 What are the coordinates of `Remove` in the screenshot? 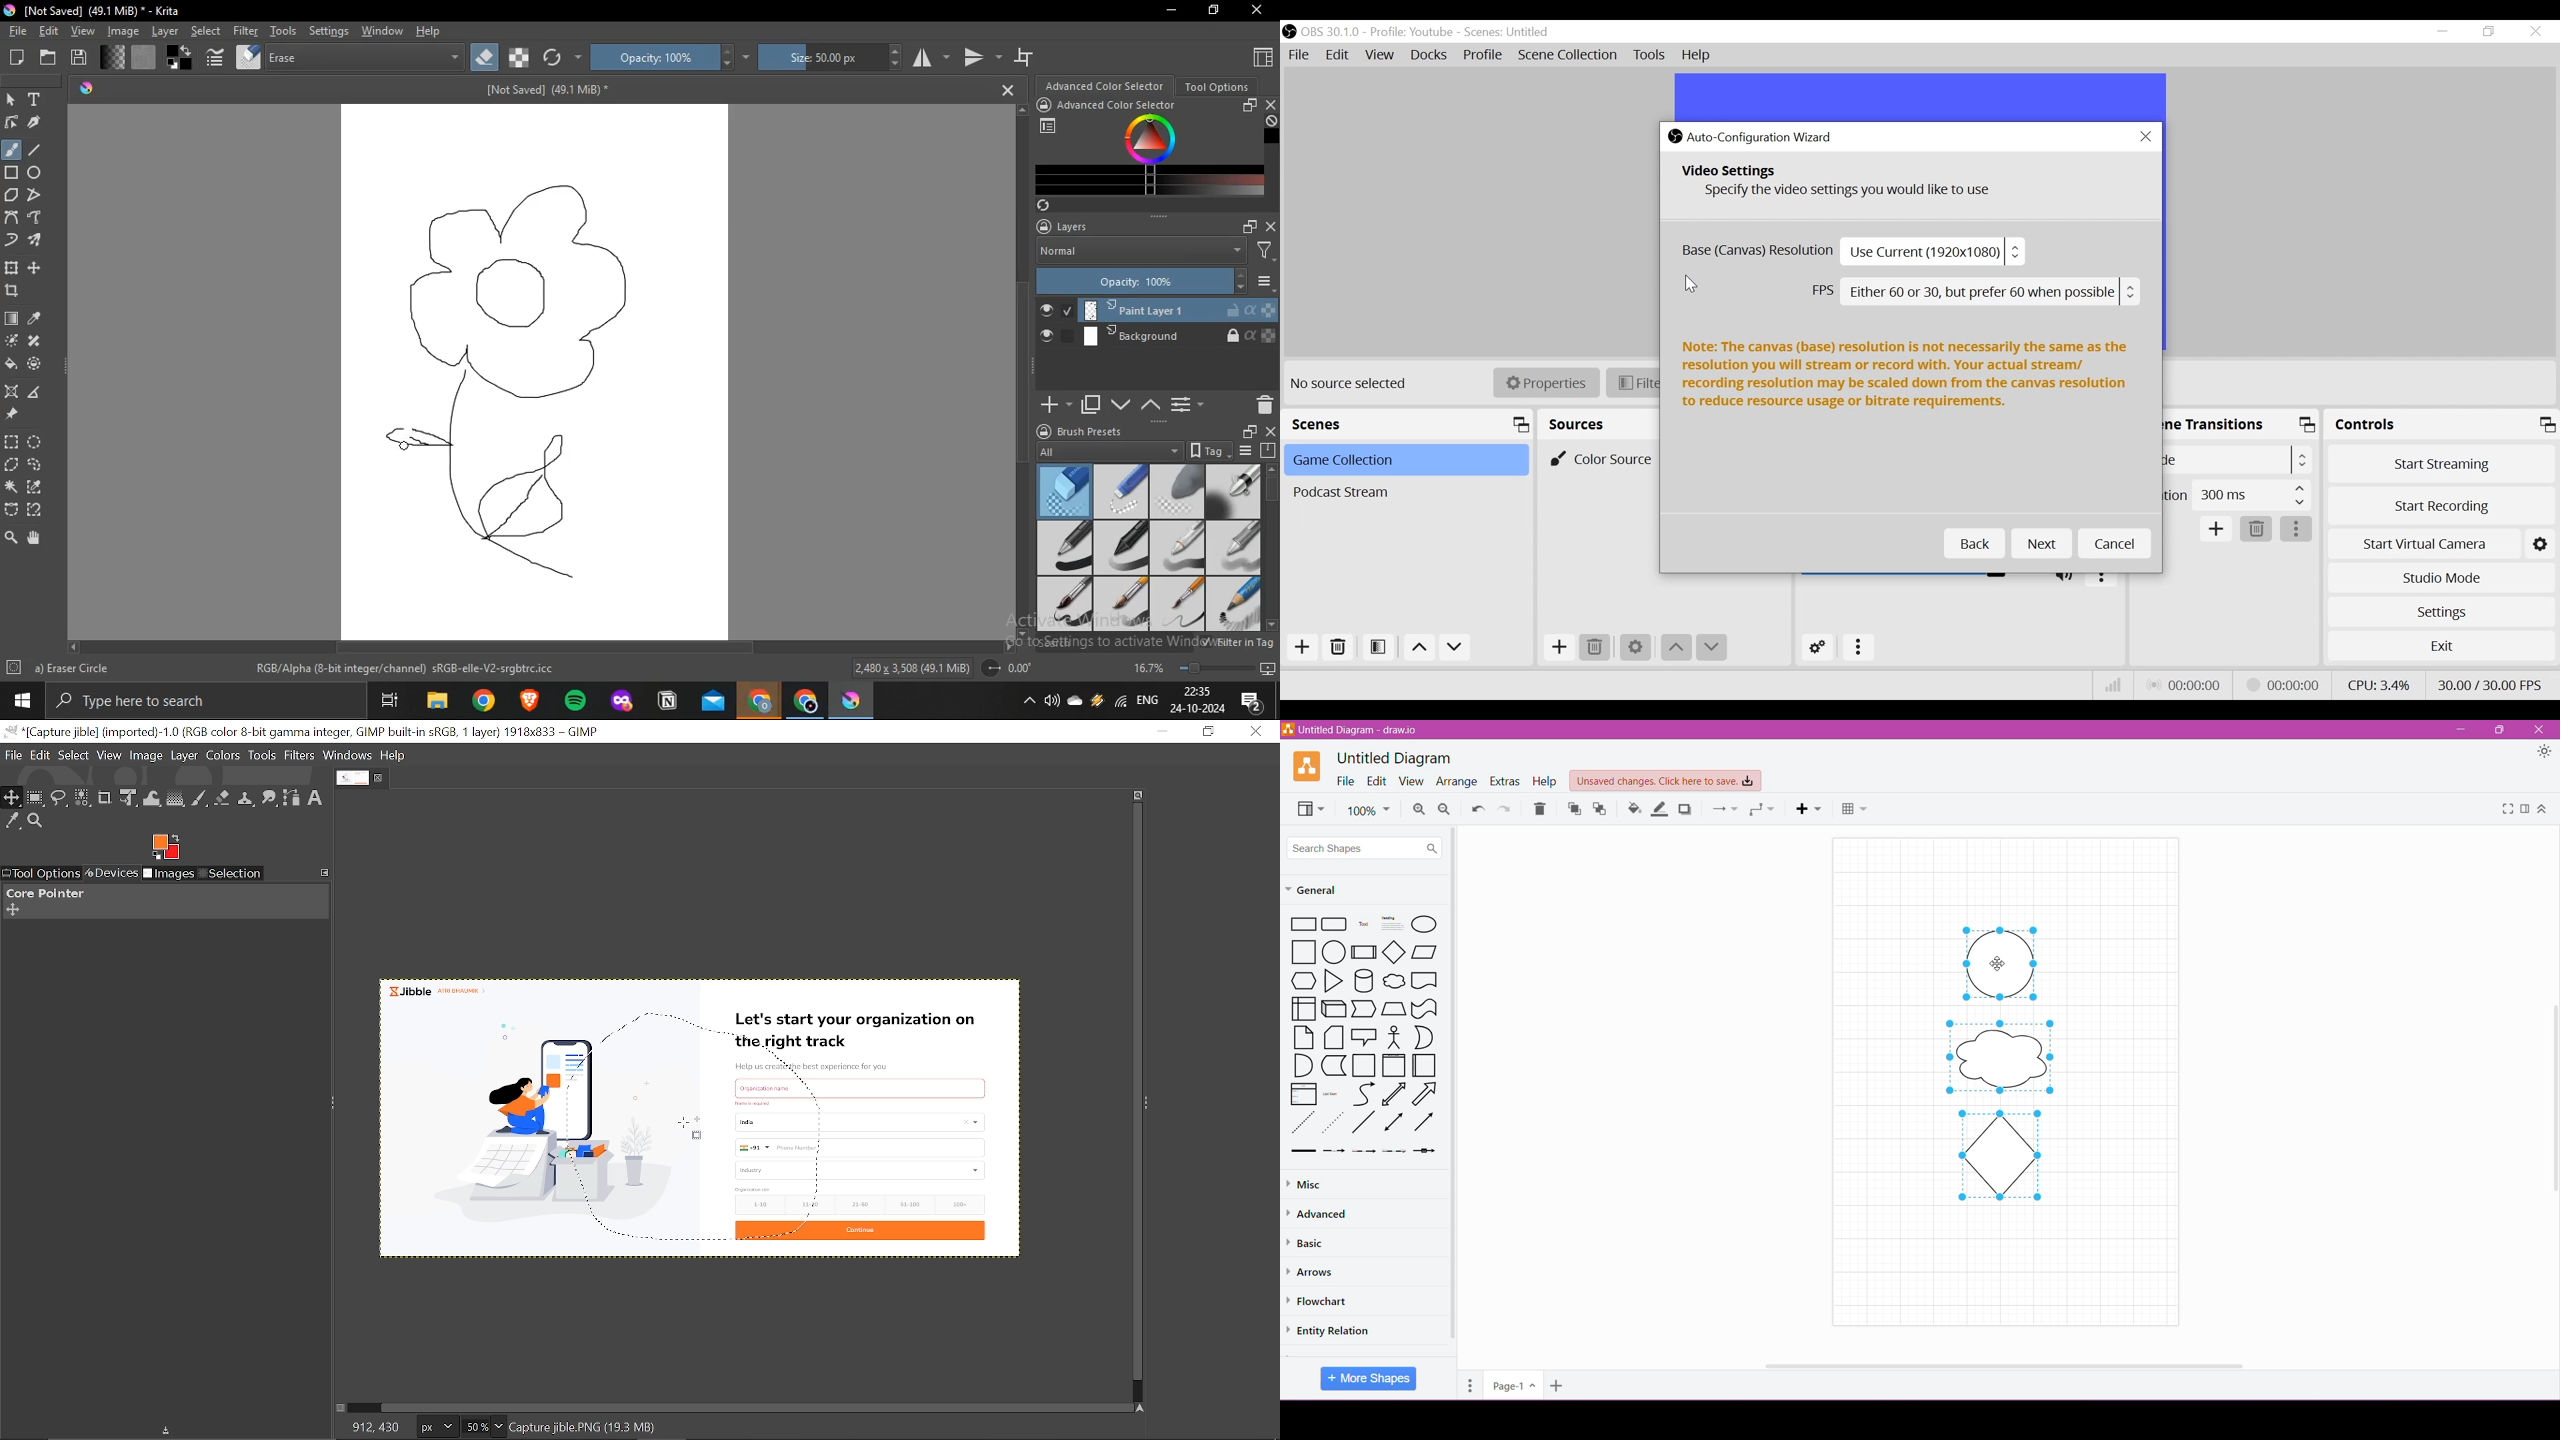 It's located at (1337, 647).